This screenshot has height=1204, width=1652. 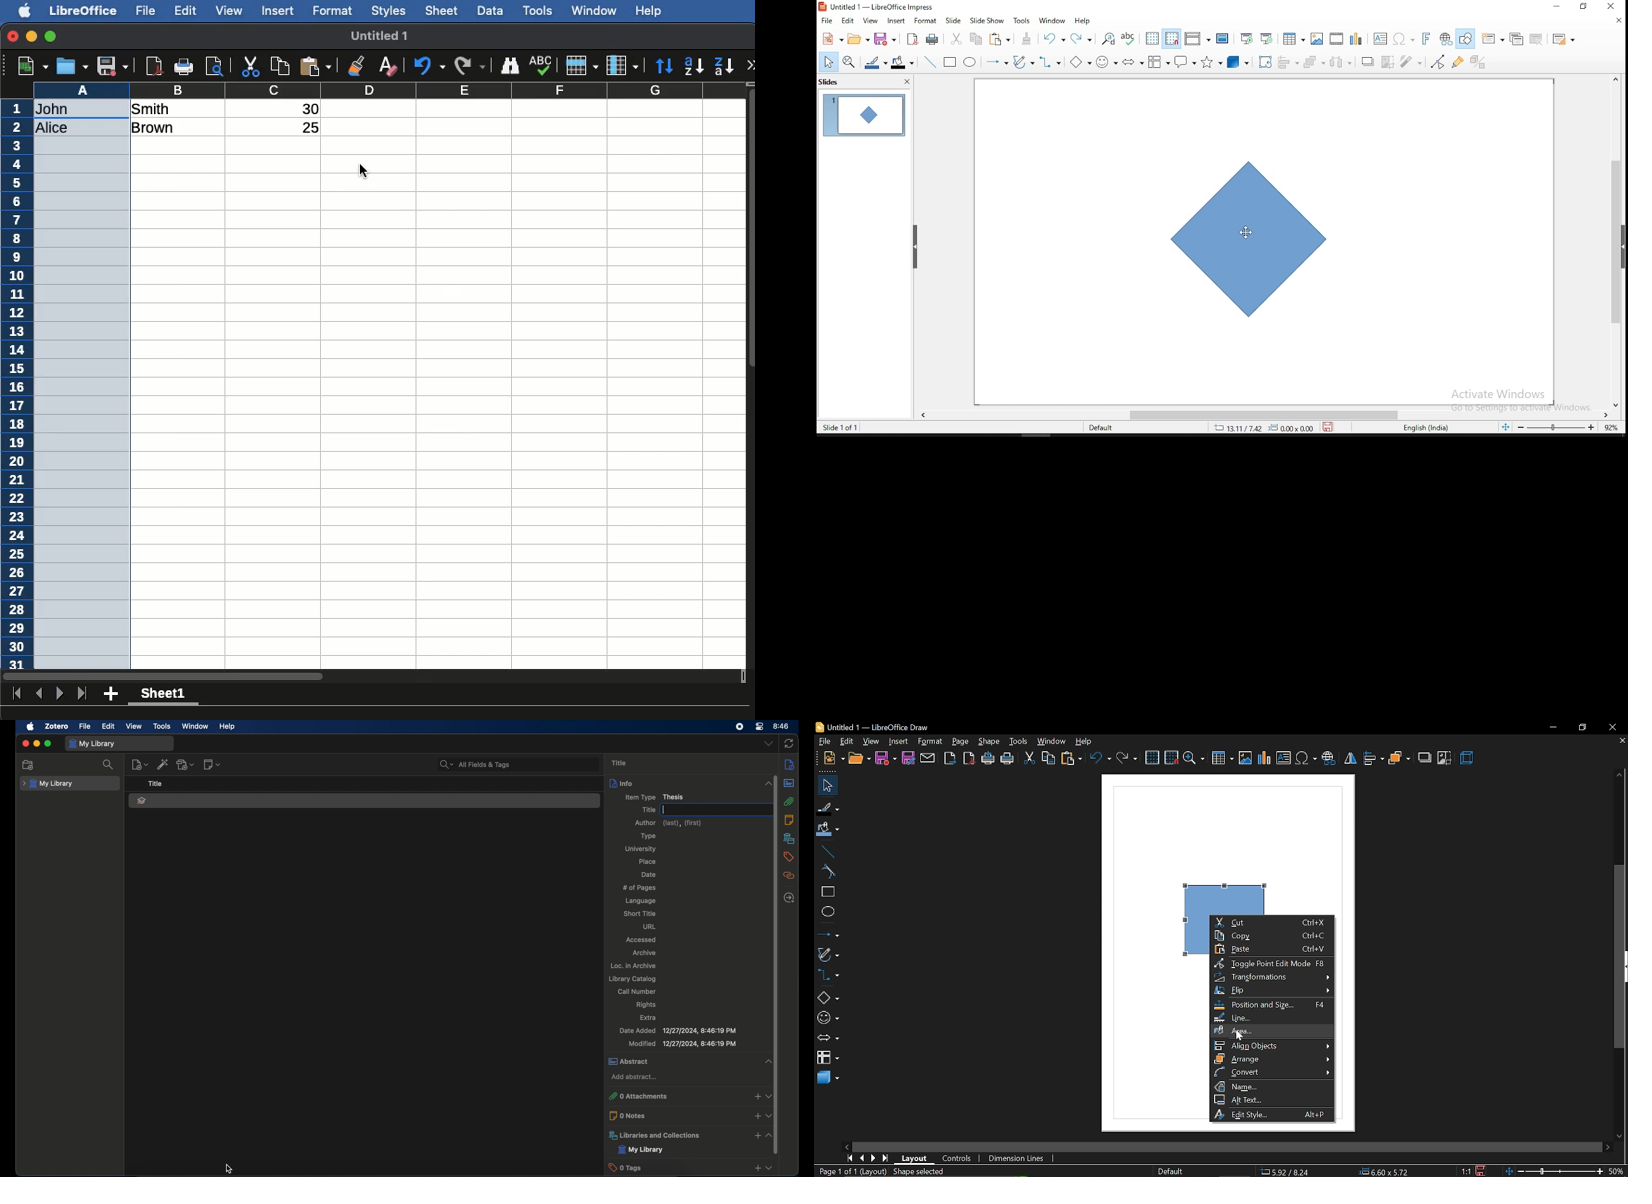 I want to click on export as pdf, so click(x=913, y=39).